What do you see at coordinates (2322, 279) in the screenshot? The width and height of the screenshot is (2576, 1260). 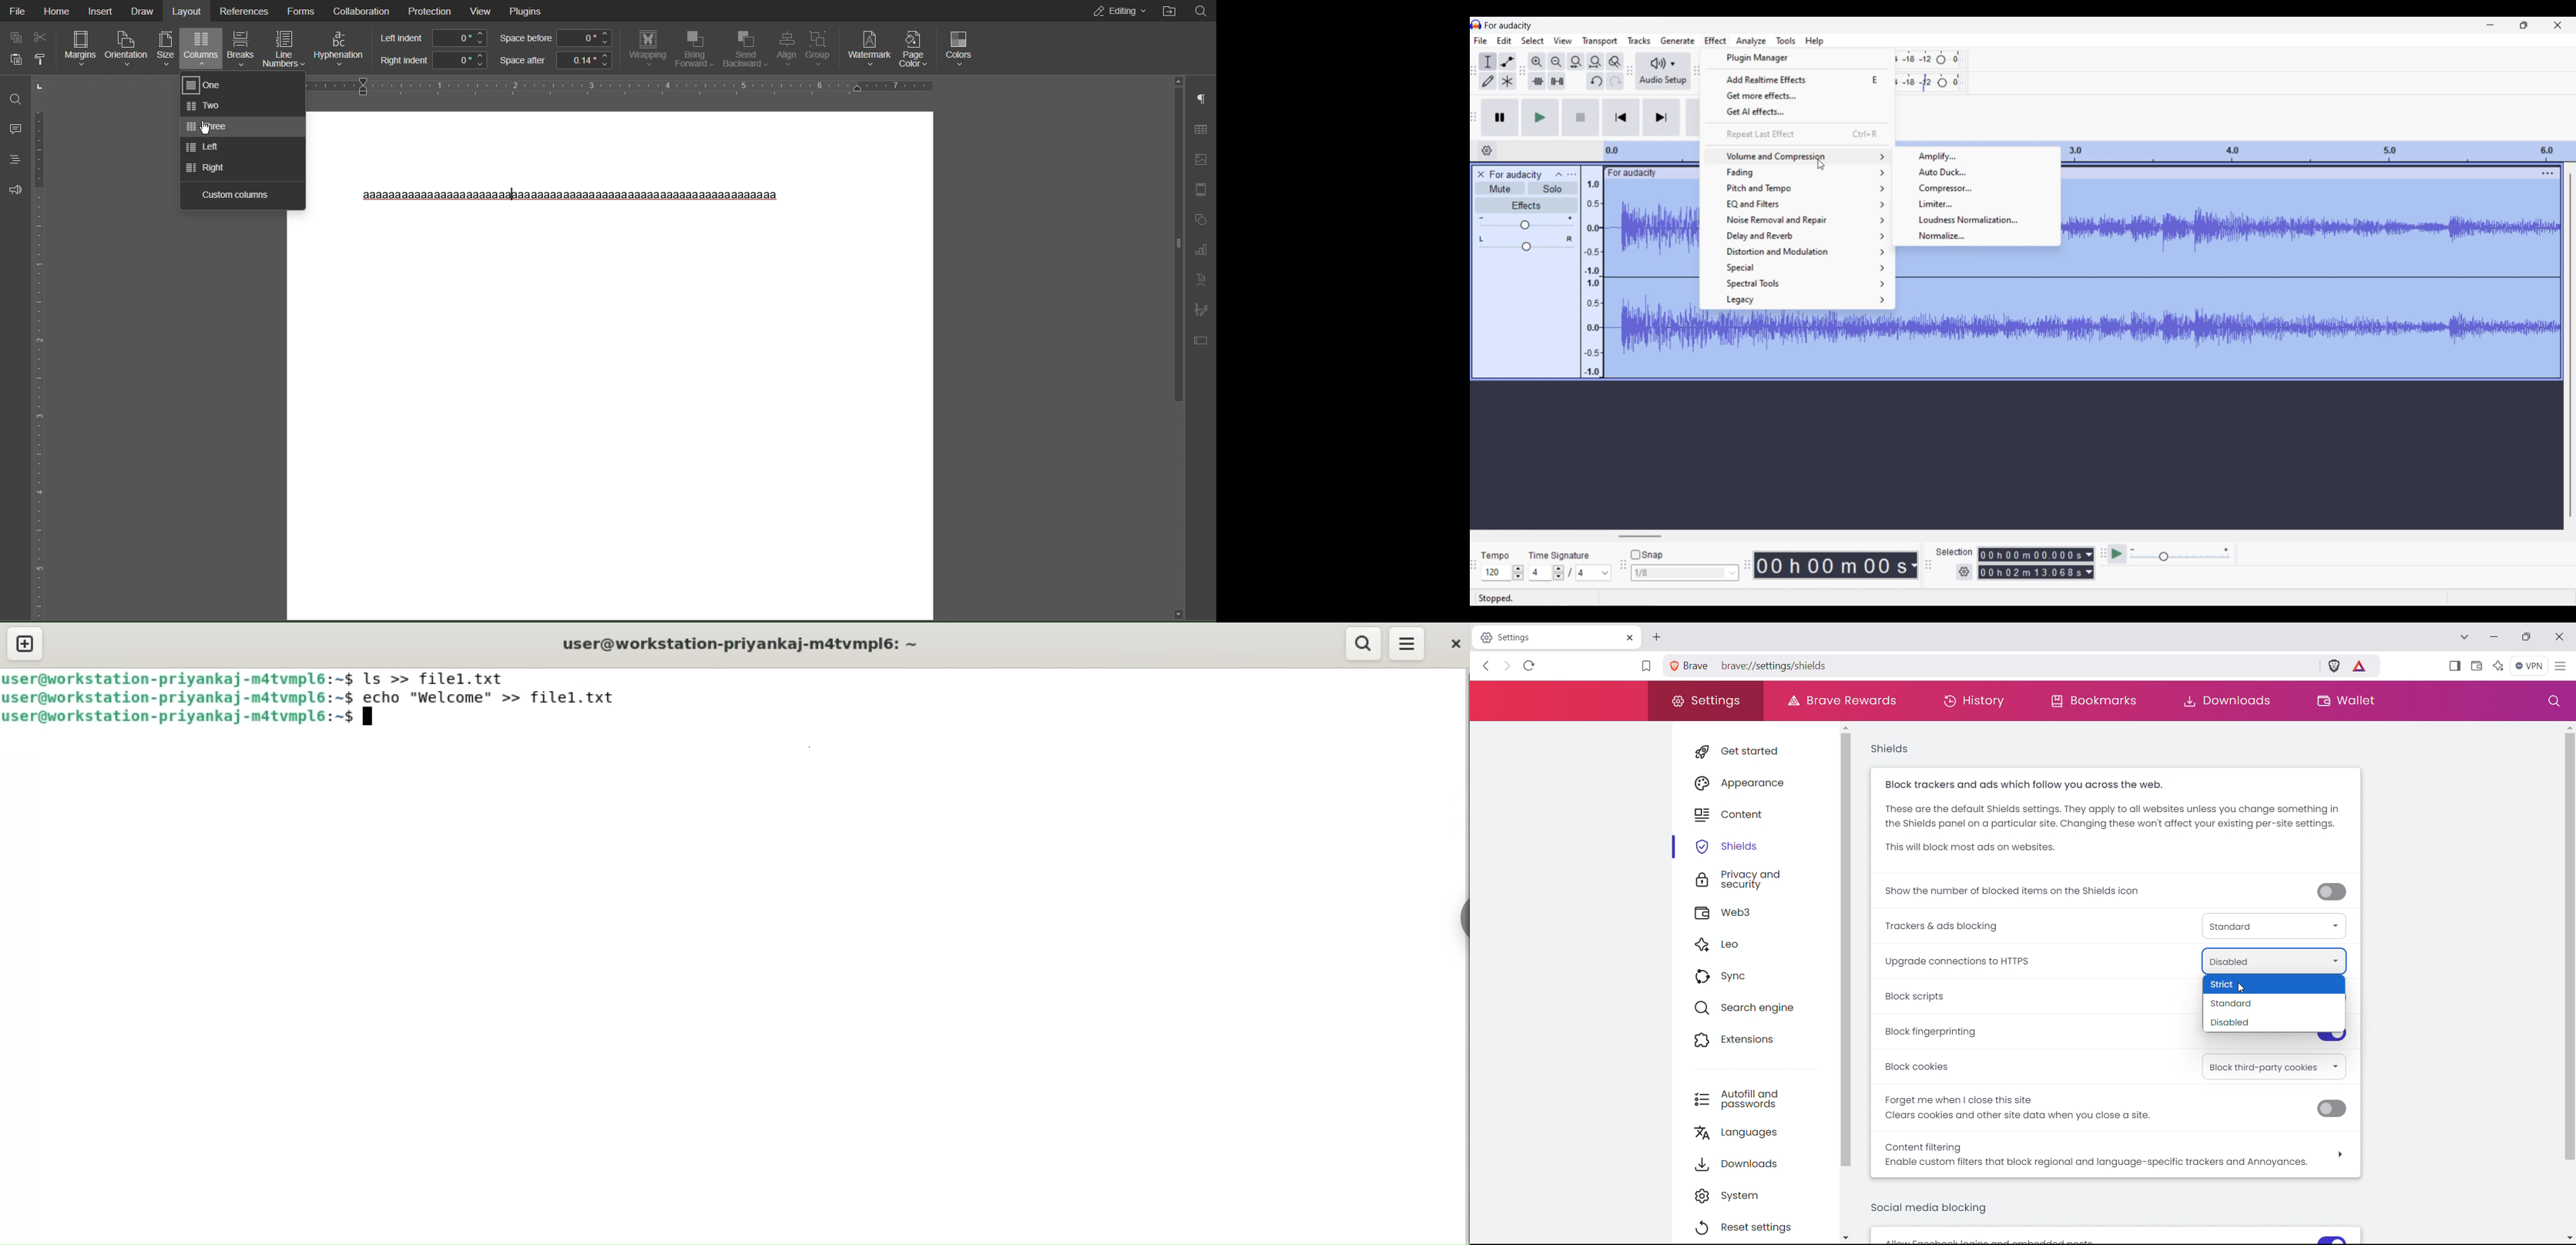 I see `Track highlighted after selection` at bounding box center [2322, 279].